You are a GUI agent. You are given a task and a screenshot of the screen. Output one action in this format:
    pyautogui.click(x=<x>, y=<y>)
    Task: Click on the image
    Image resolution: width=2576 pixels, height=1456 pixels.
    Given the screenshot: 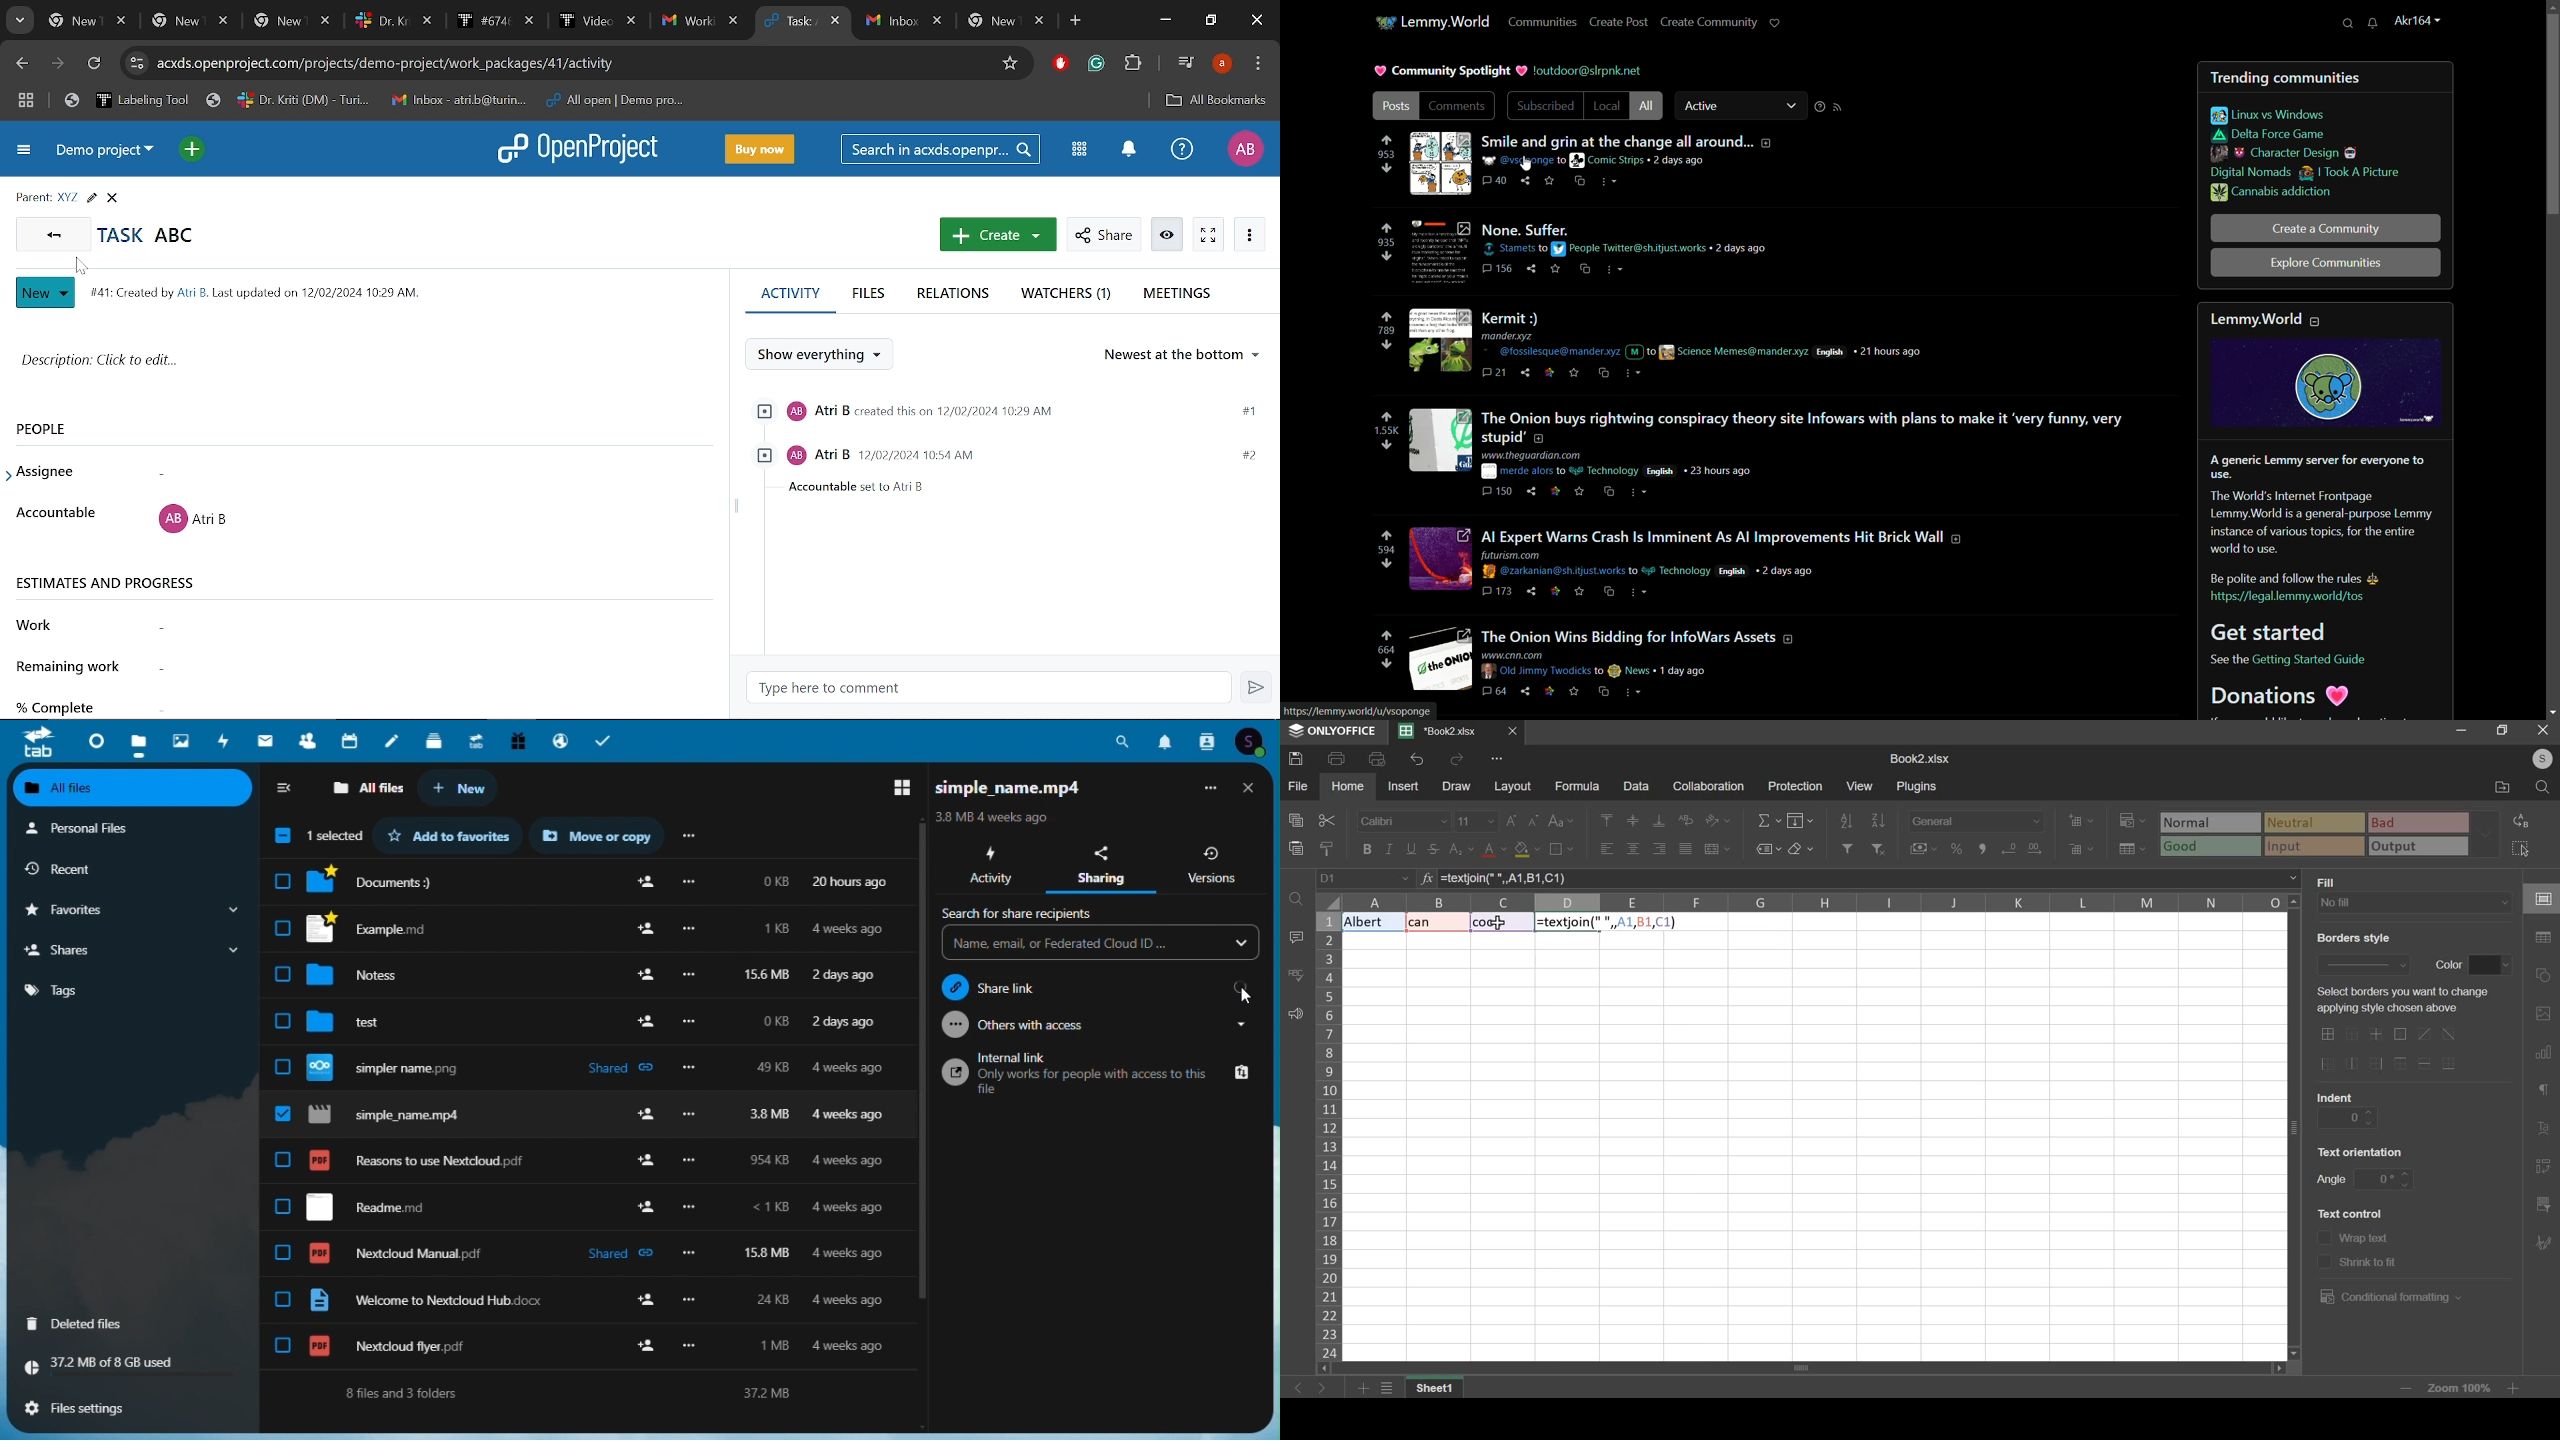 What is the action you would take?
    pyautogui.click(x=1439, y=252)
    